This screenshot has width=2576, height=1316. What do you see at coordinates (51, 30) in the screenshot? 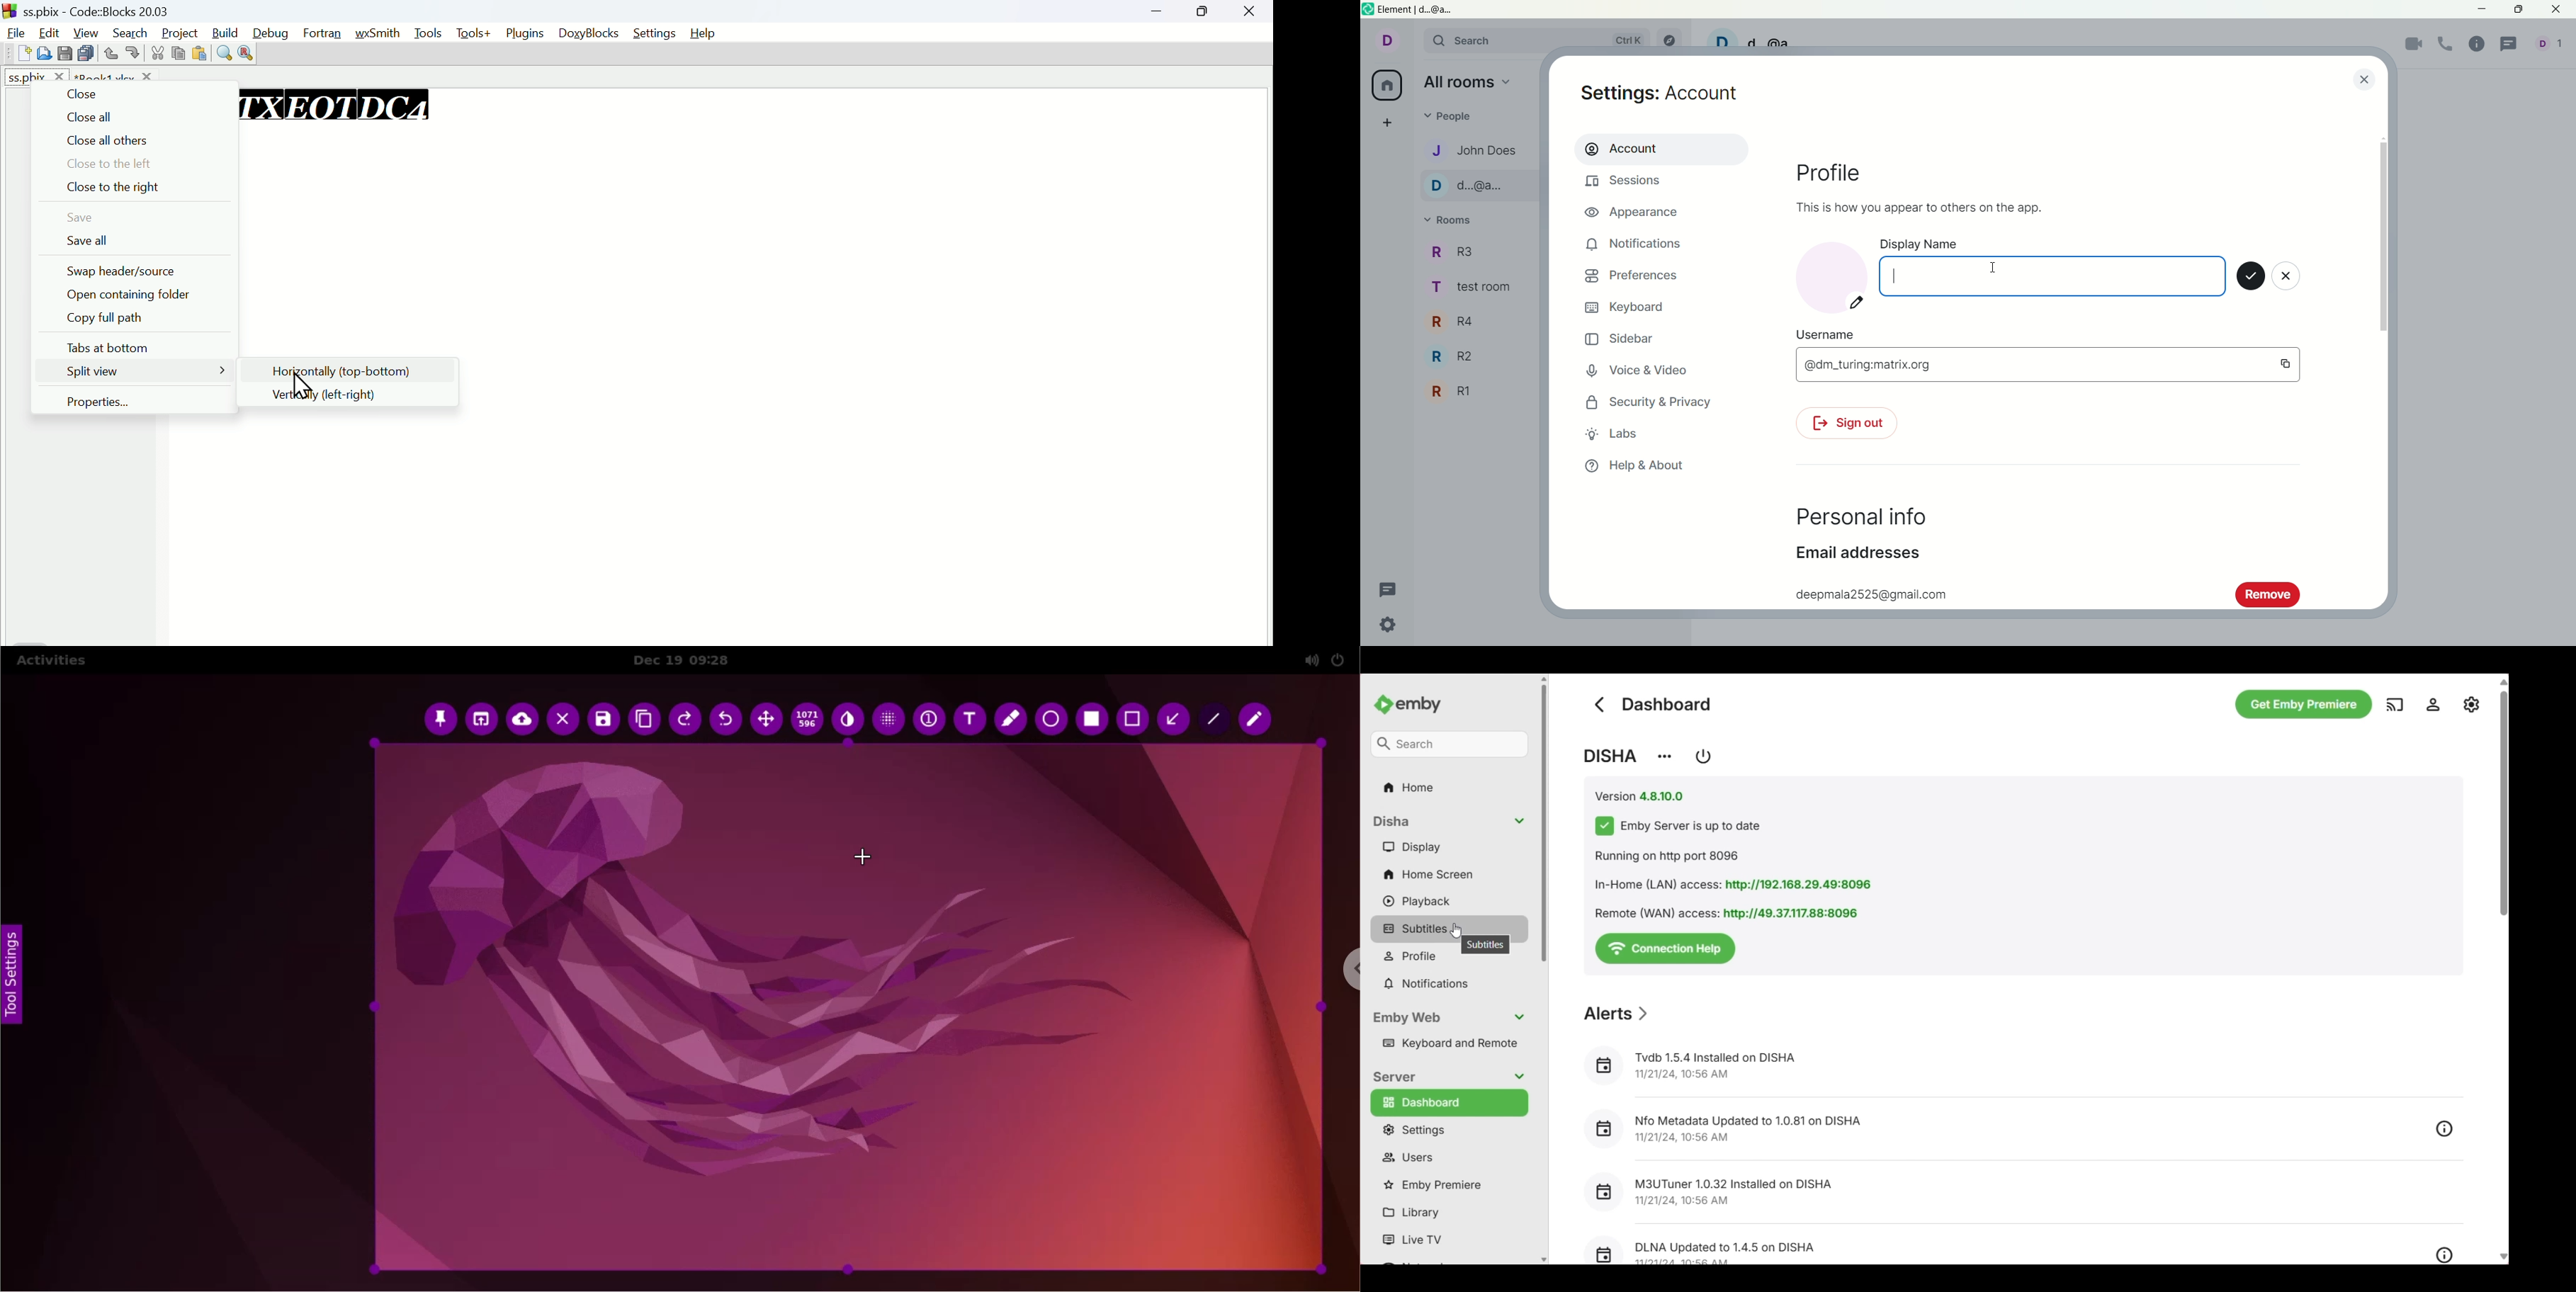
I see `Edit` at bounding box center [51, 30].